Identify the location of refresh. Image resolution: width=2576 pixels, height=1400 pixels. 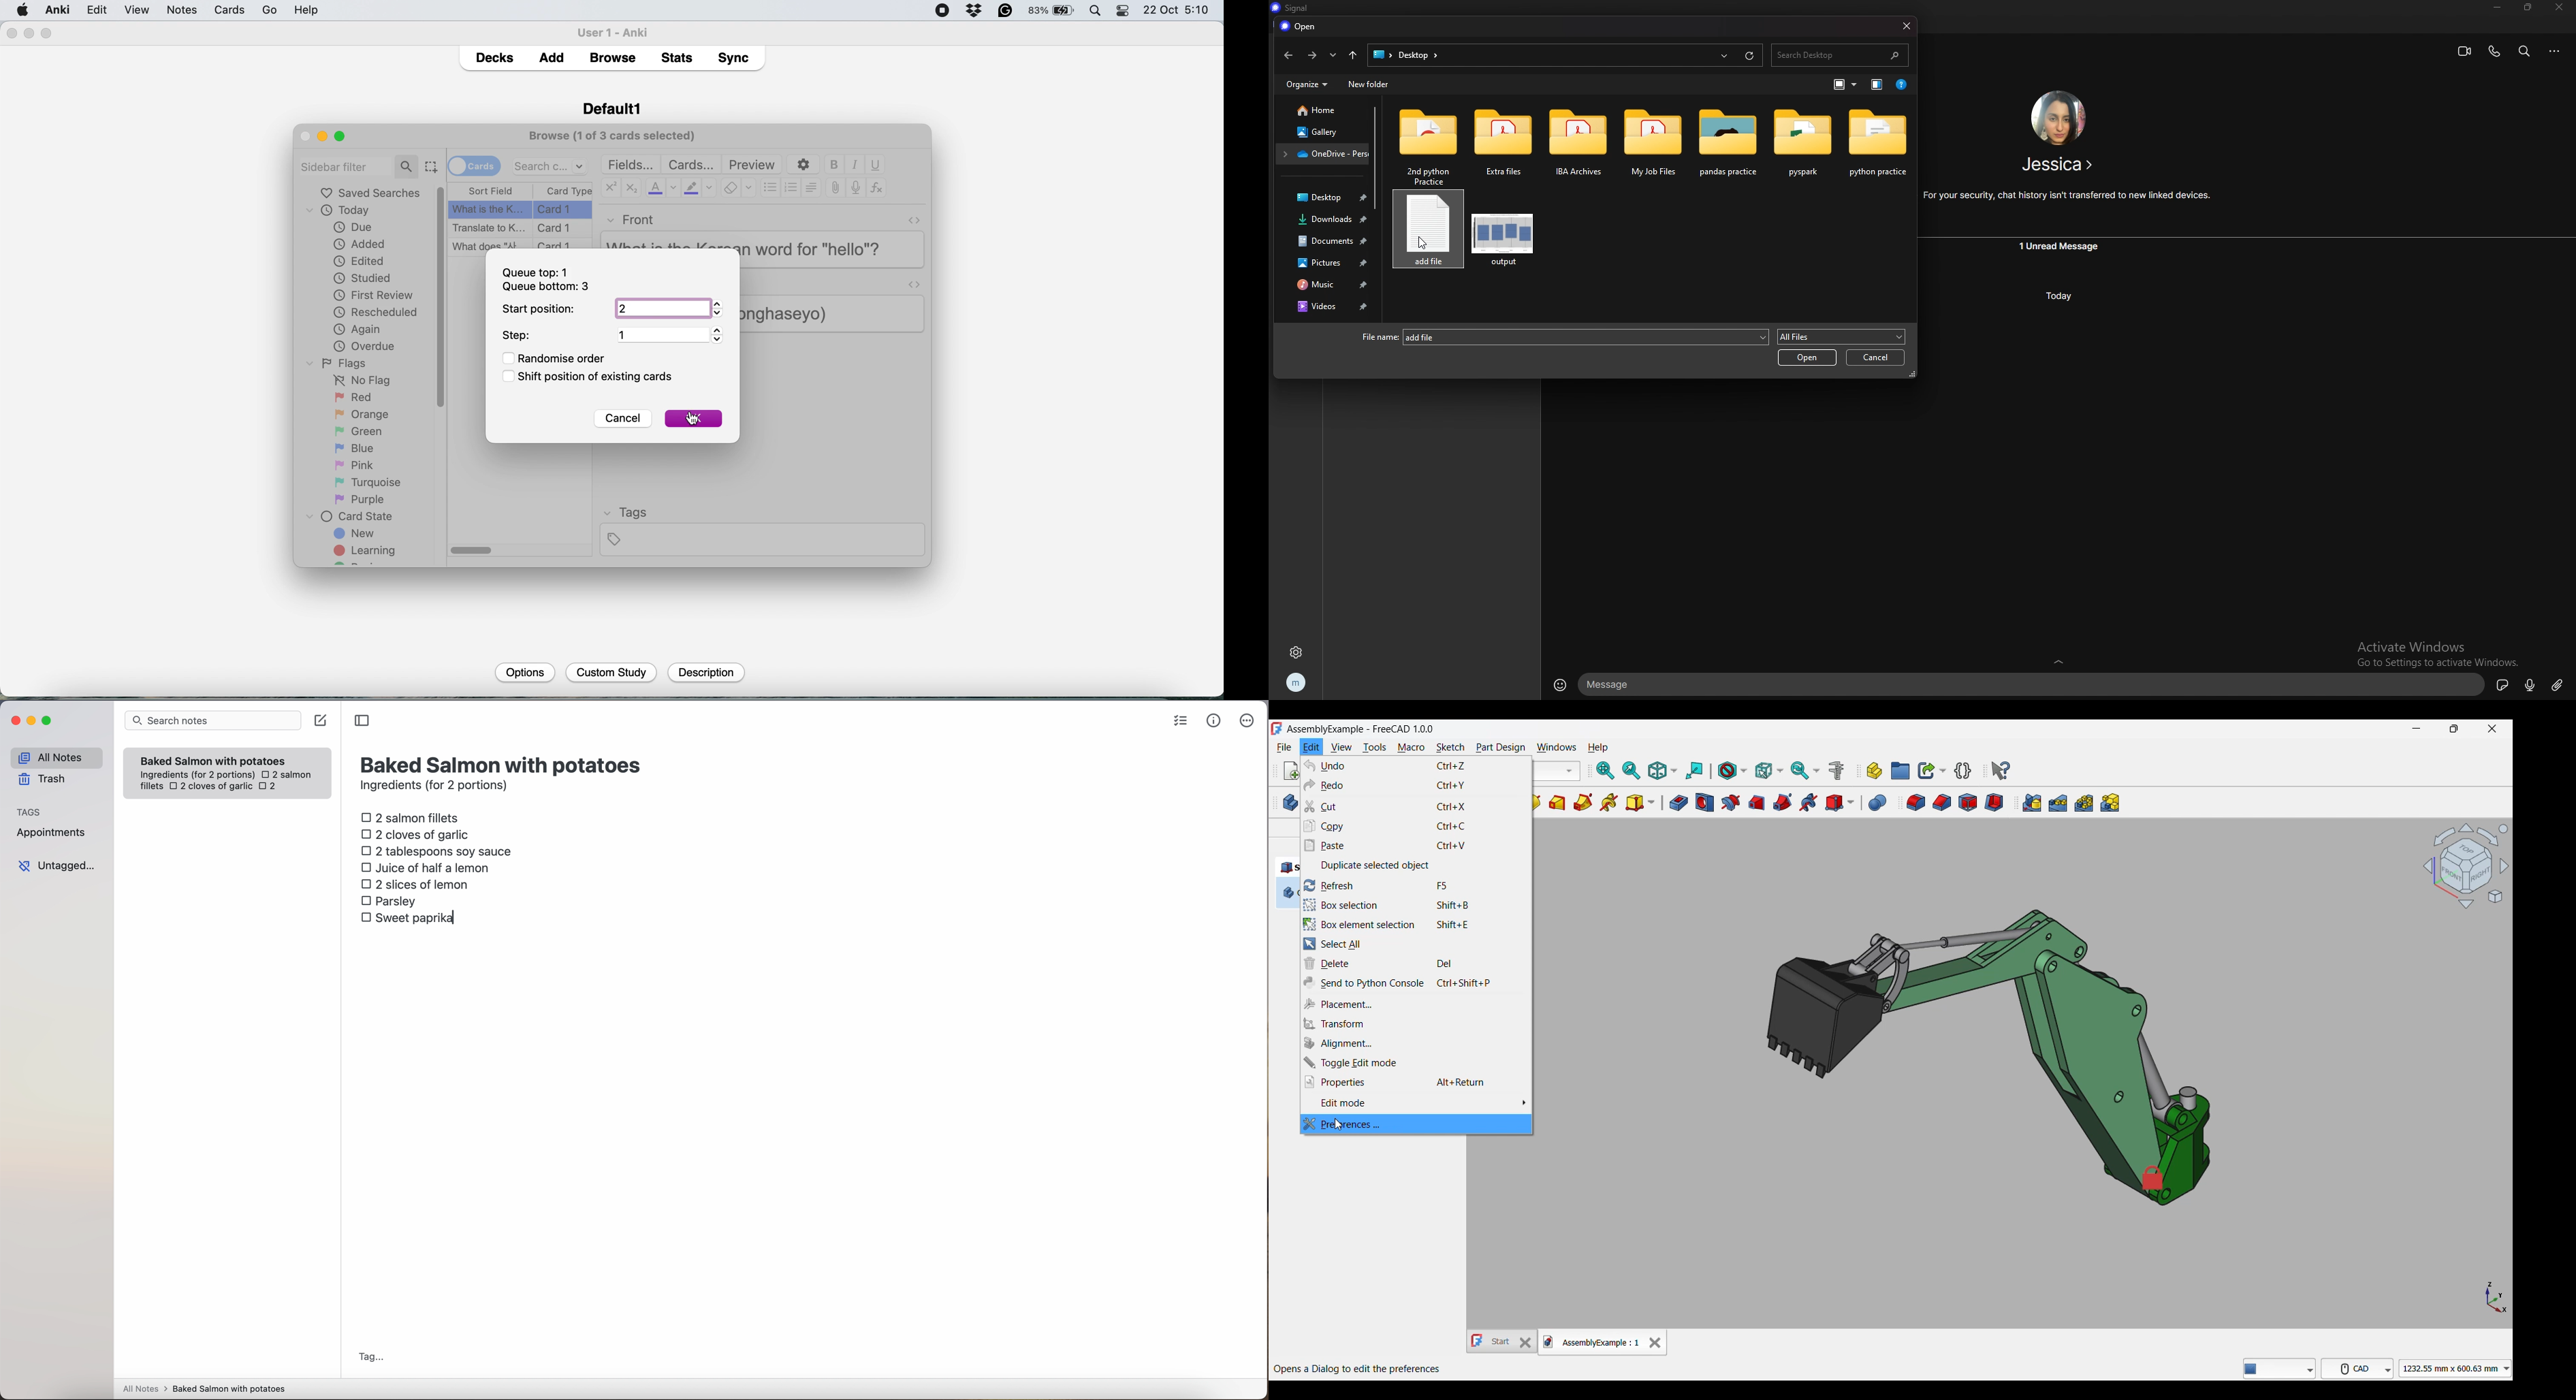
(1751, 56).